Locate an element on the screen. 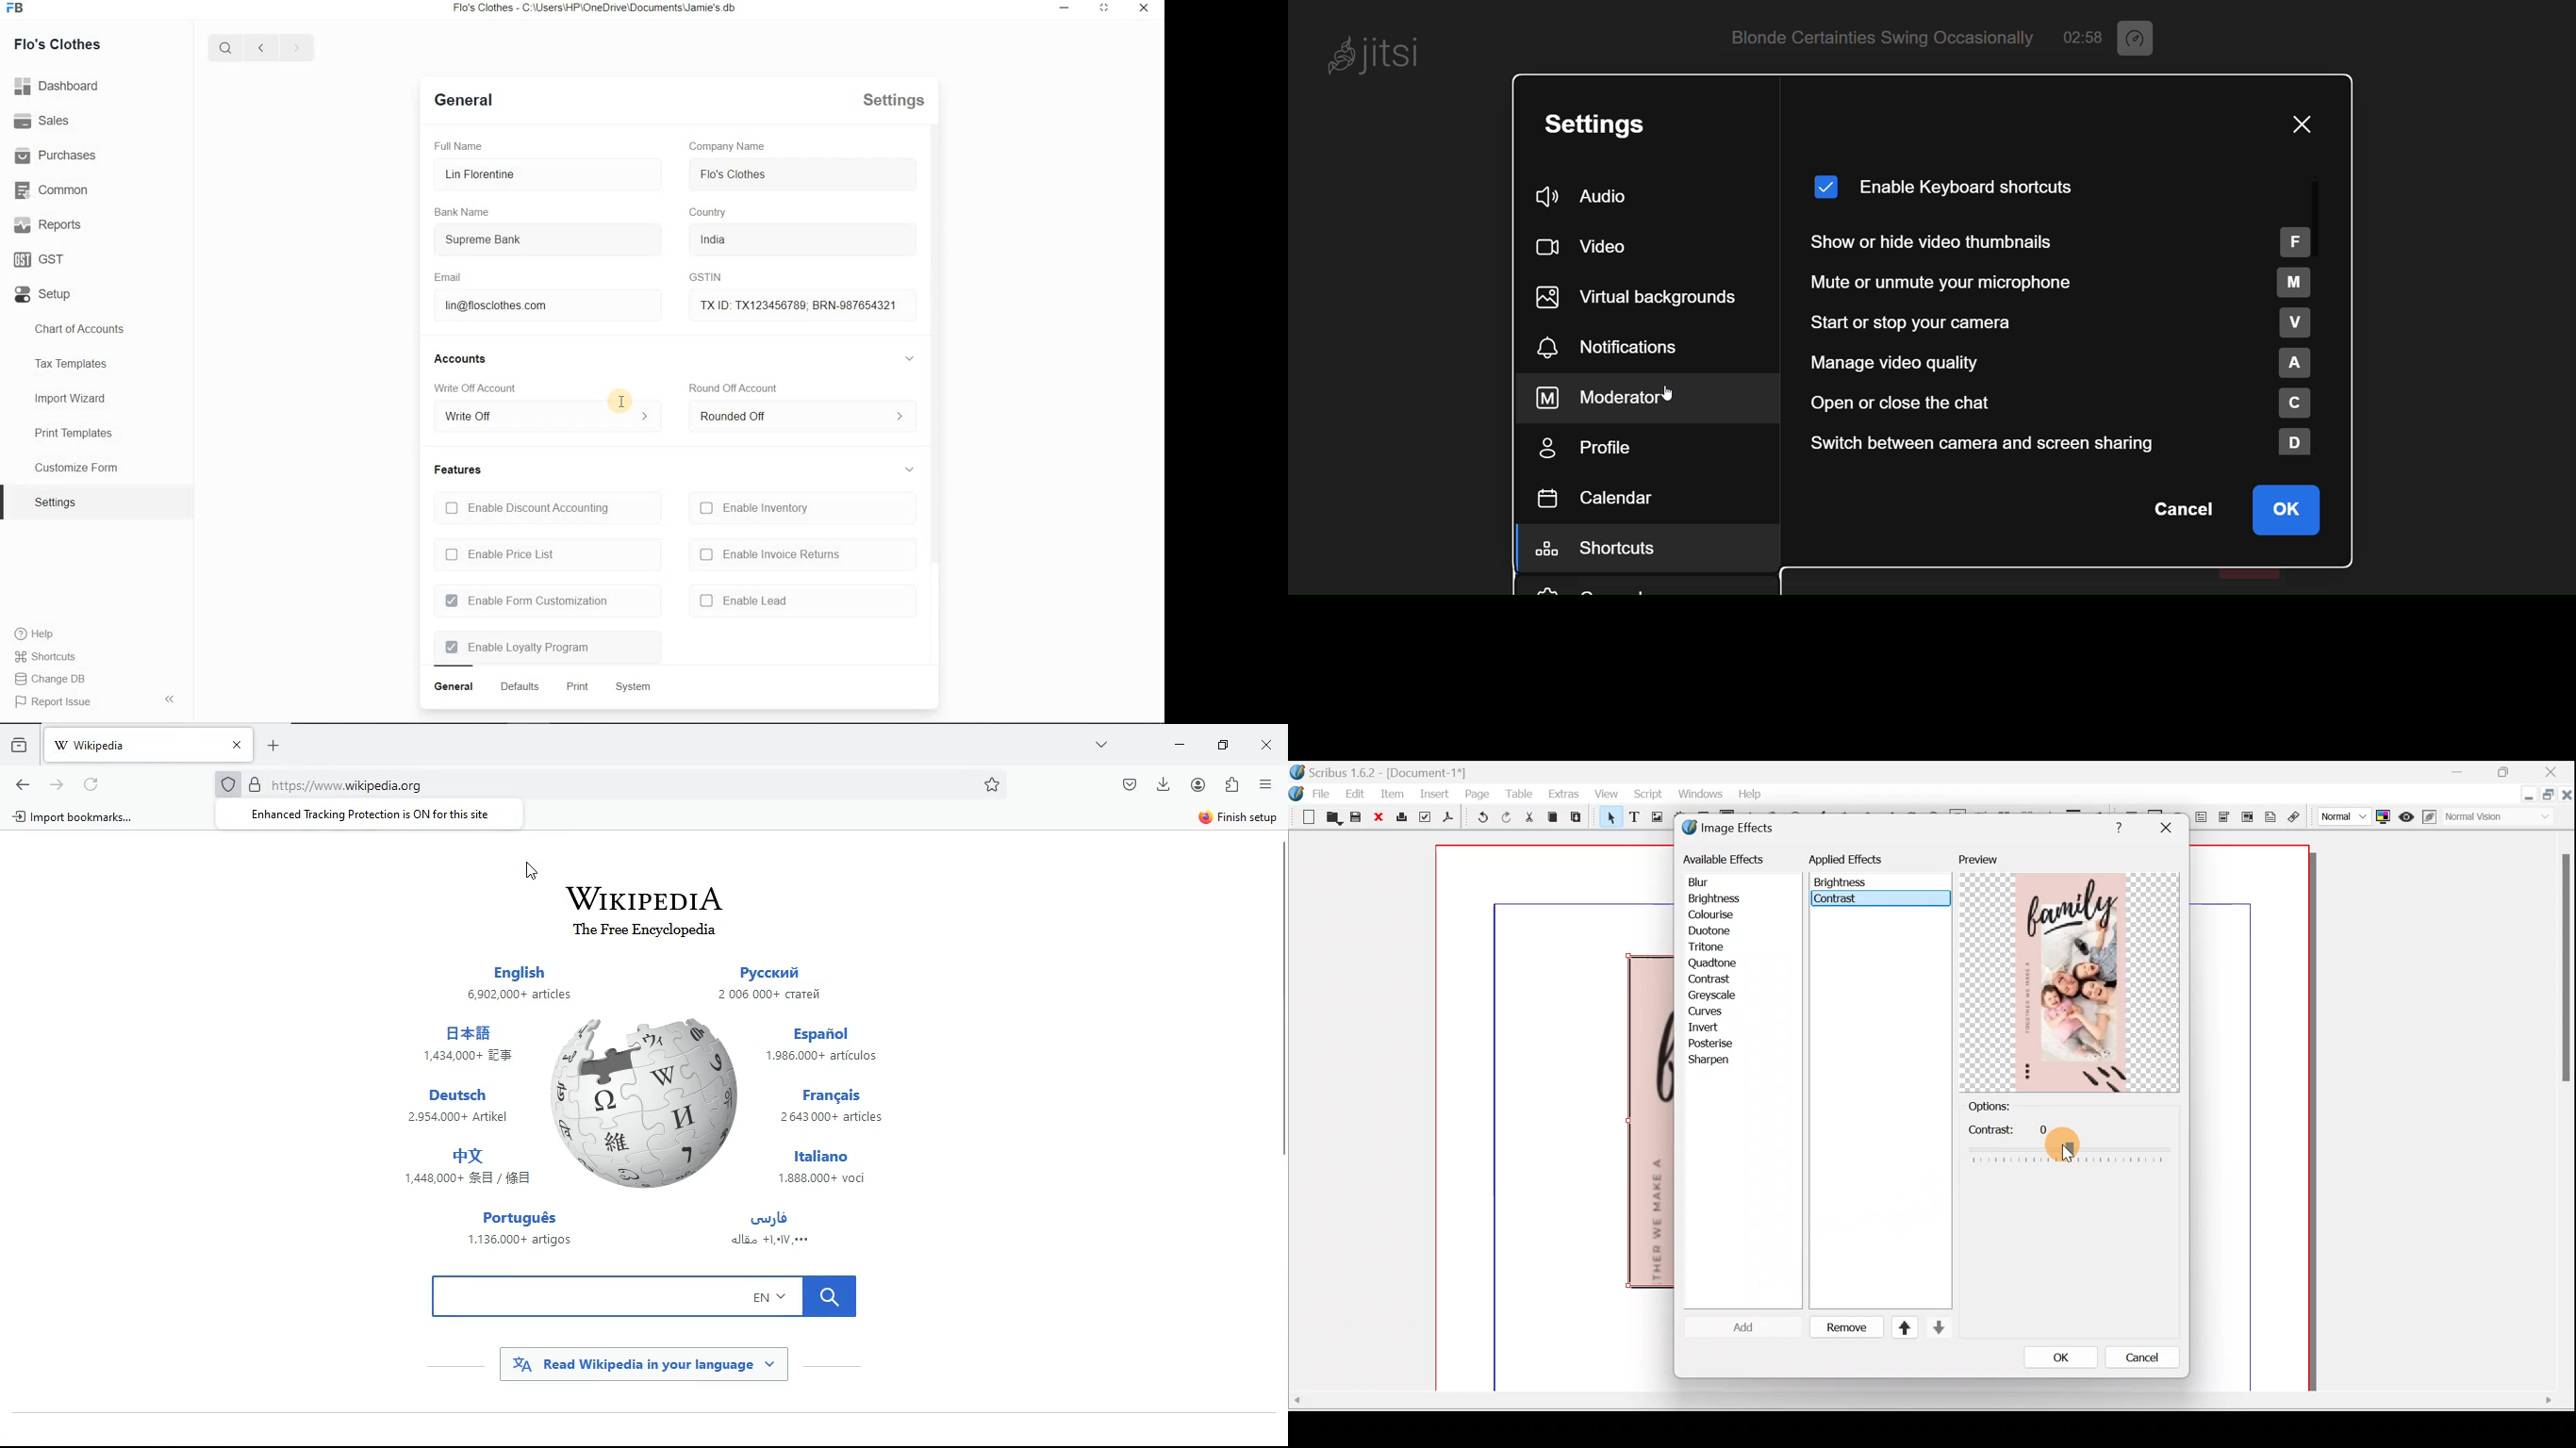  Search is located at coordinates (223, 46).